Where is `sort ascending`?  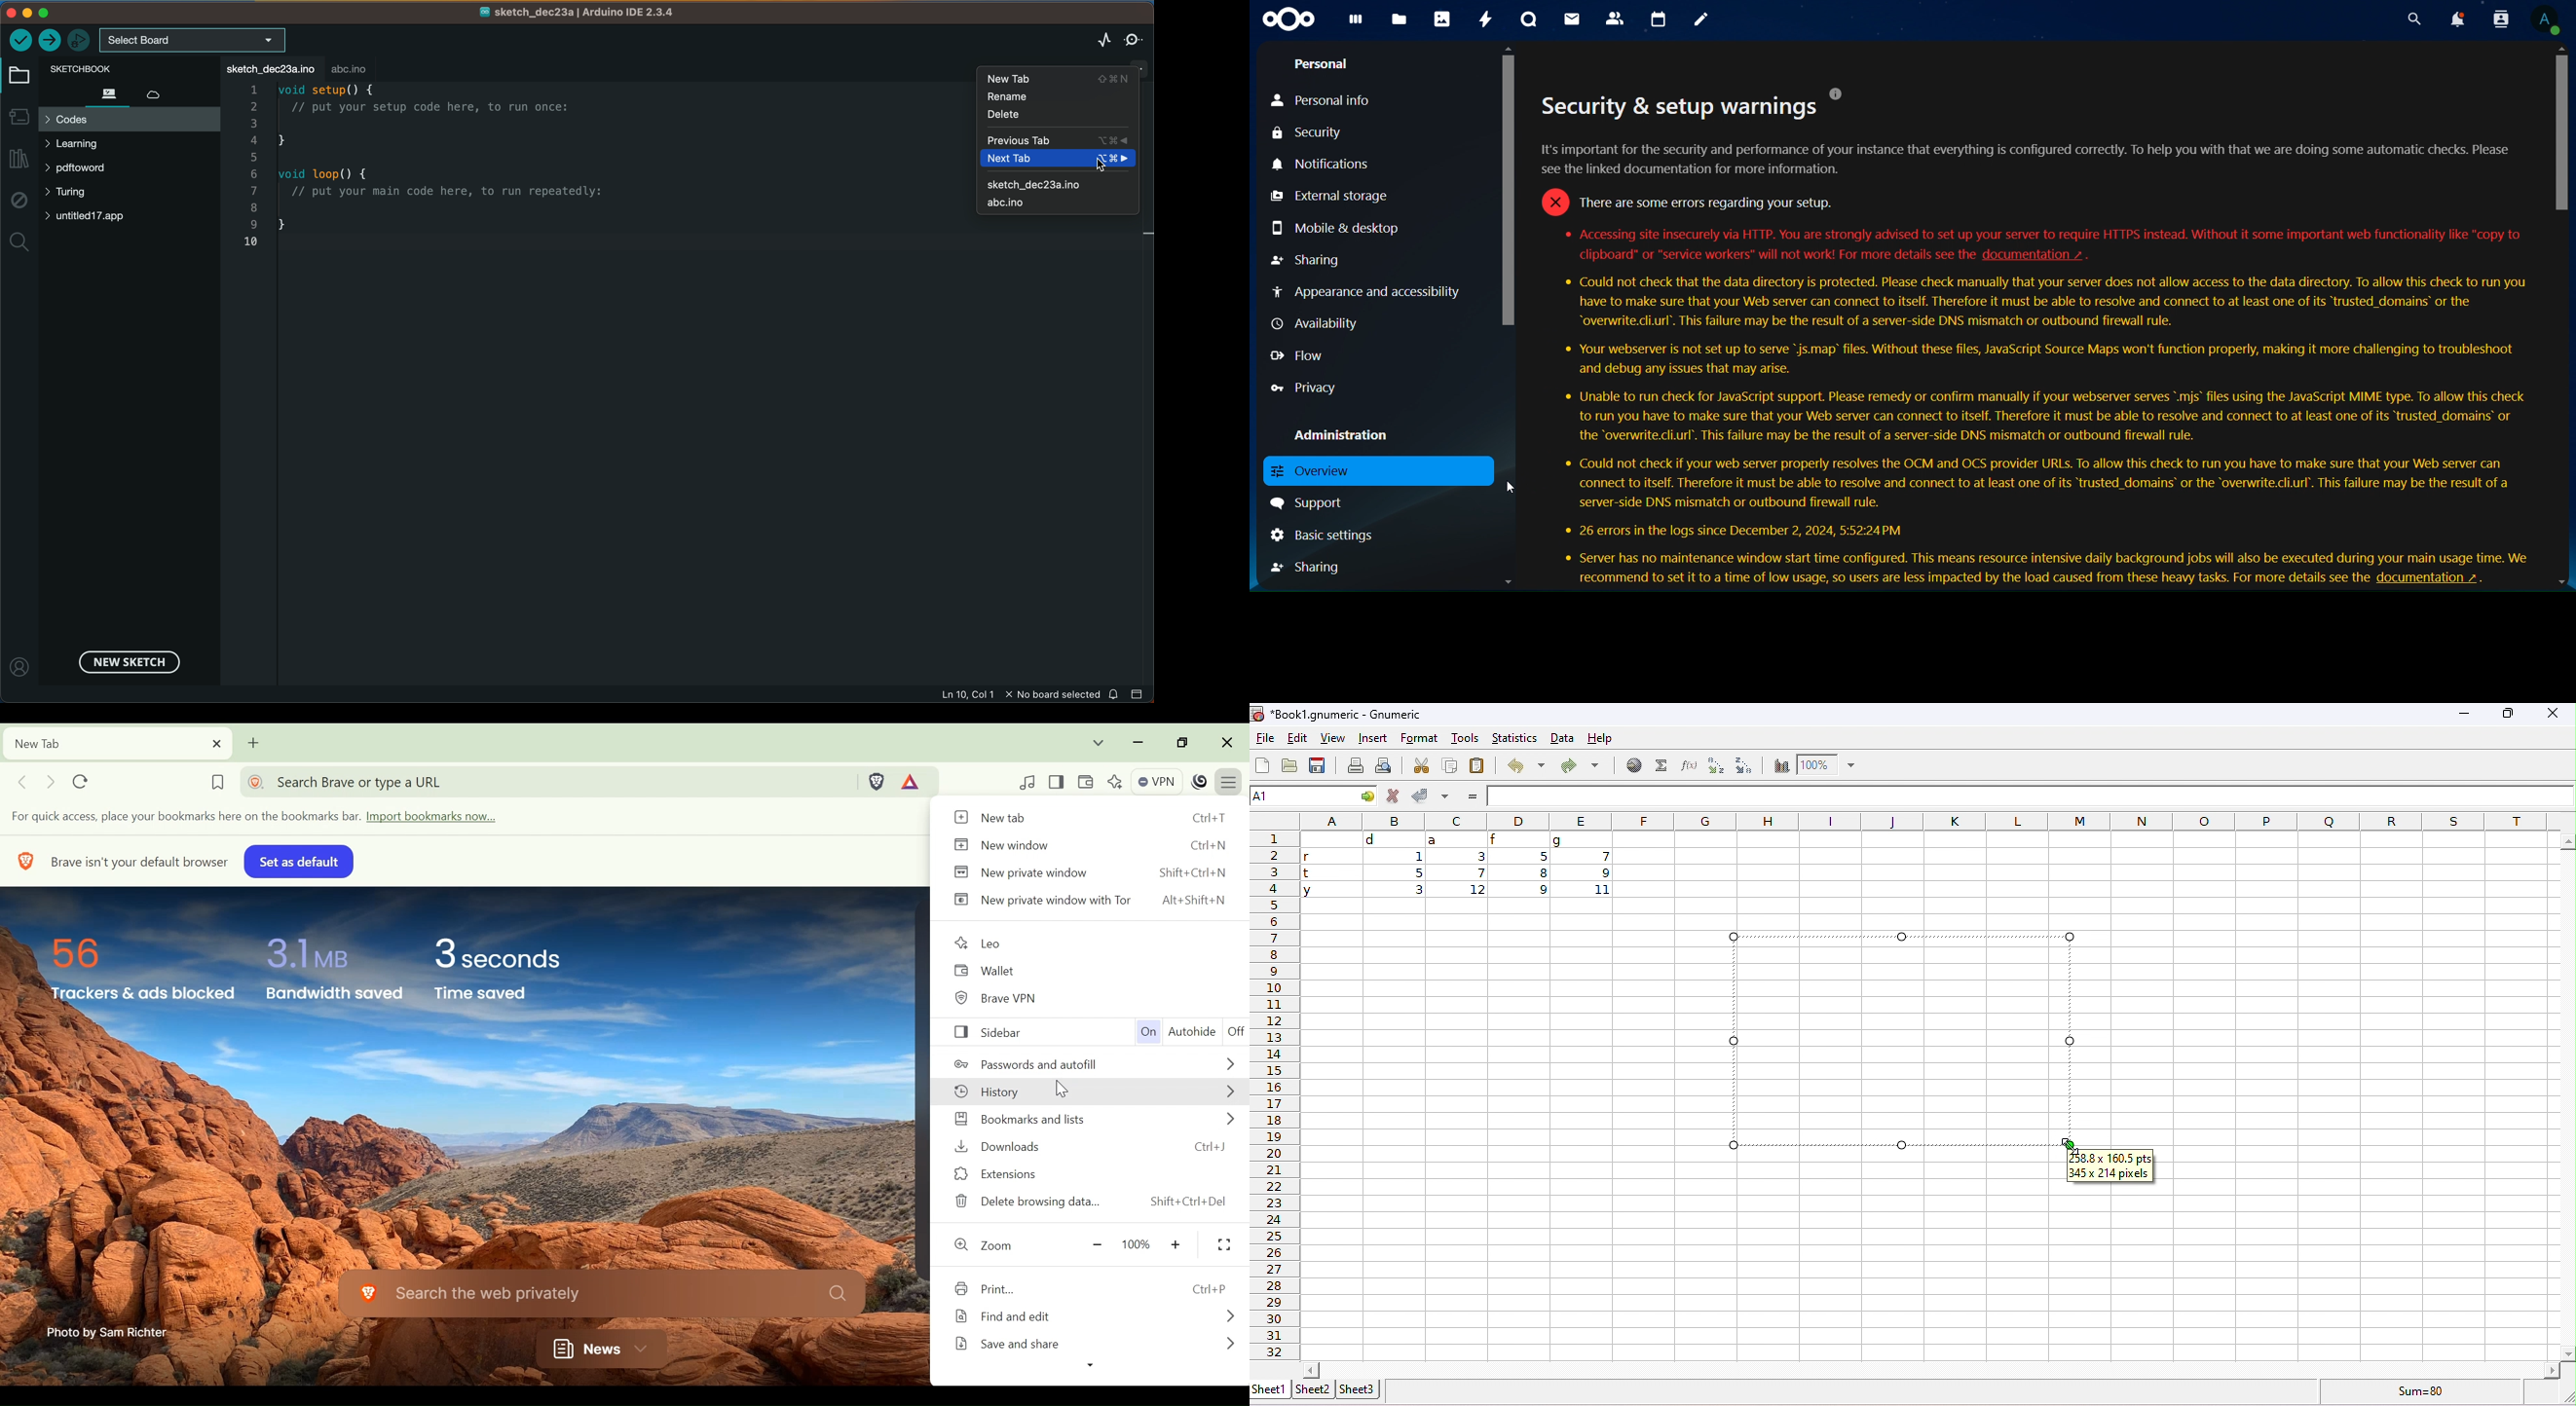 sort ascending is located at coordinates (1714, 765).